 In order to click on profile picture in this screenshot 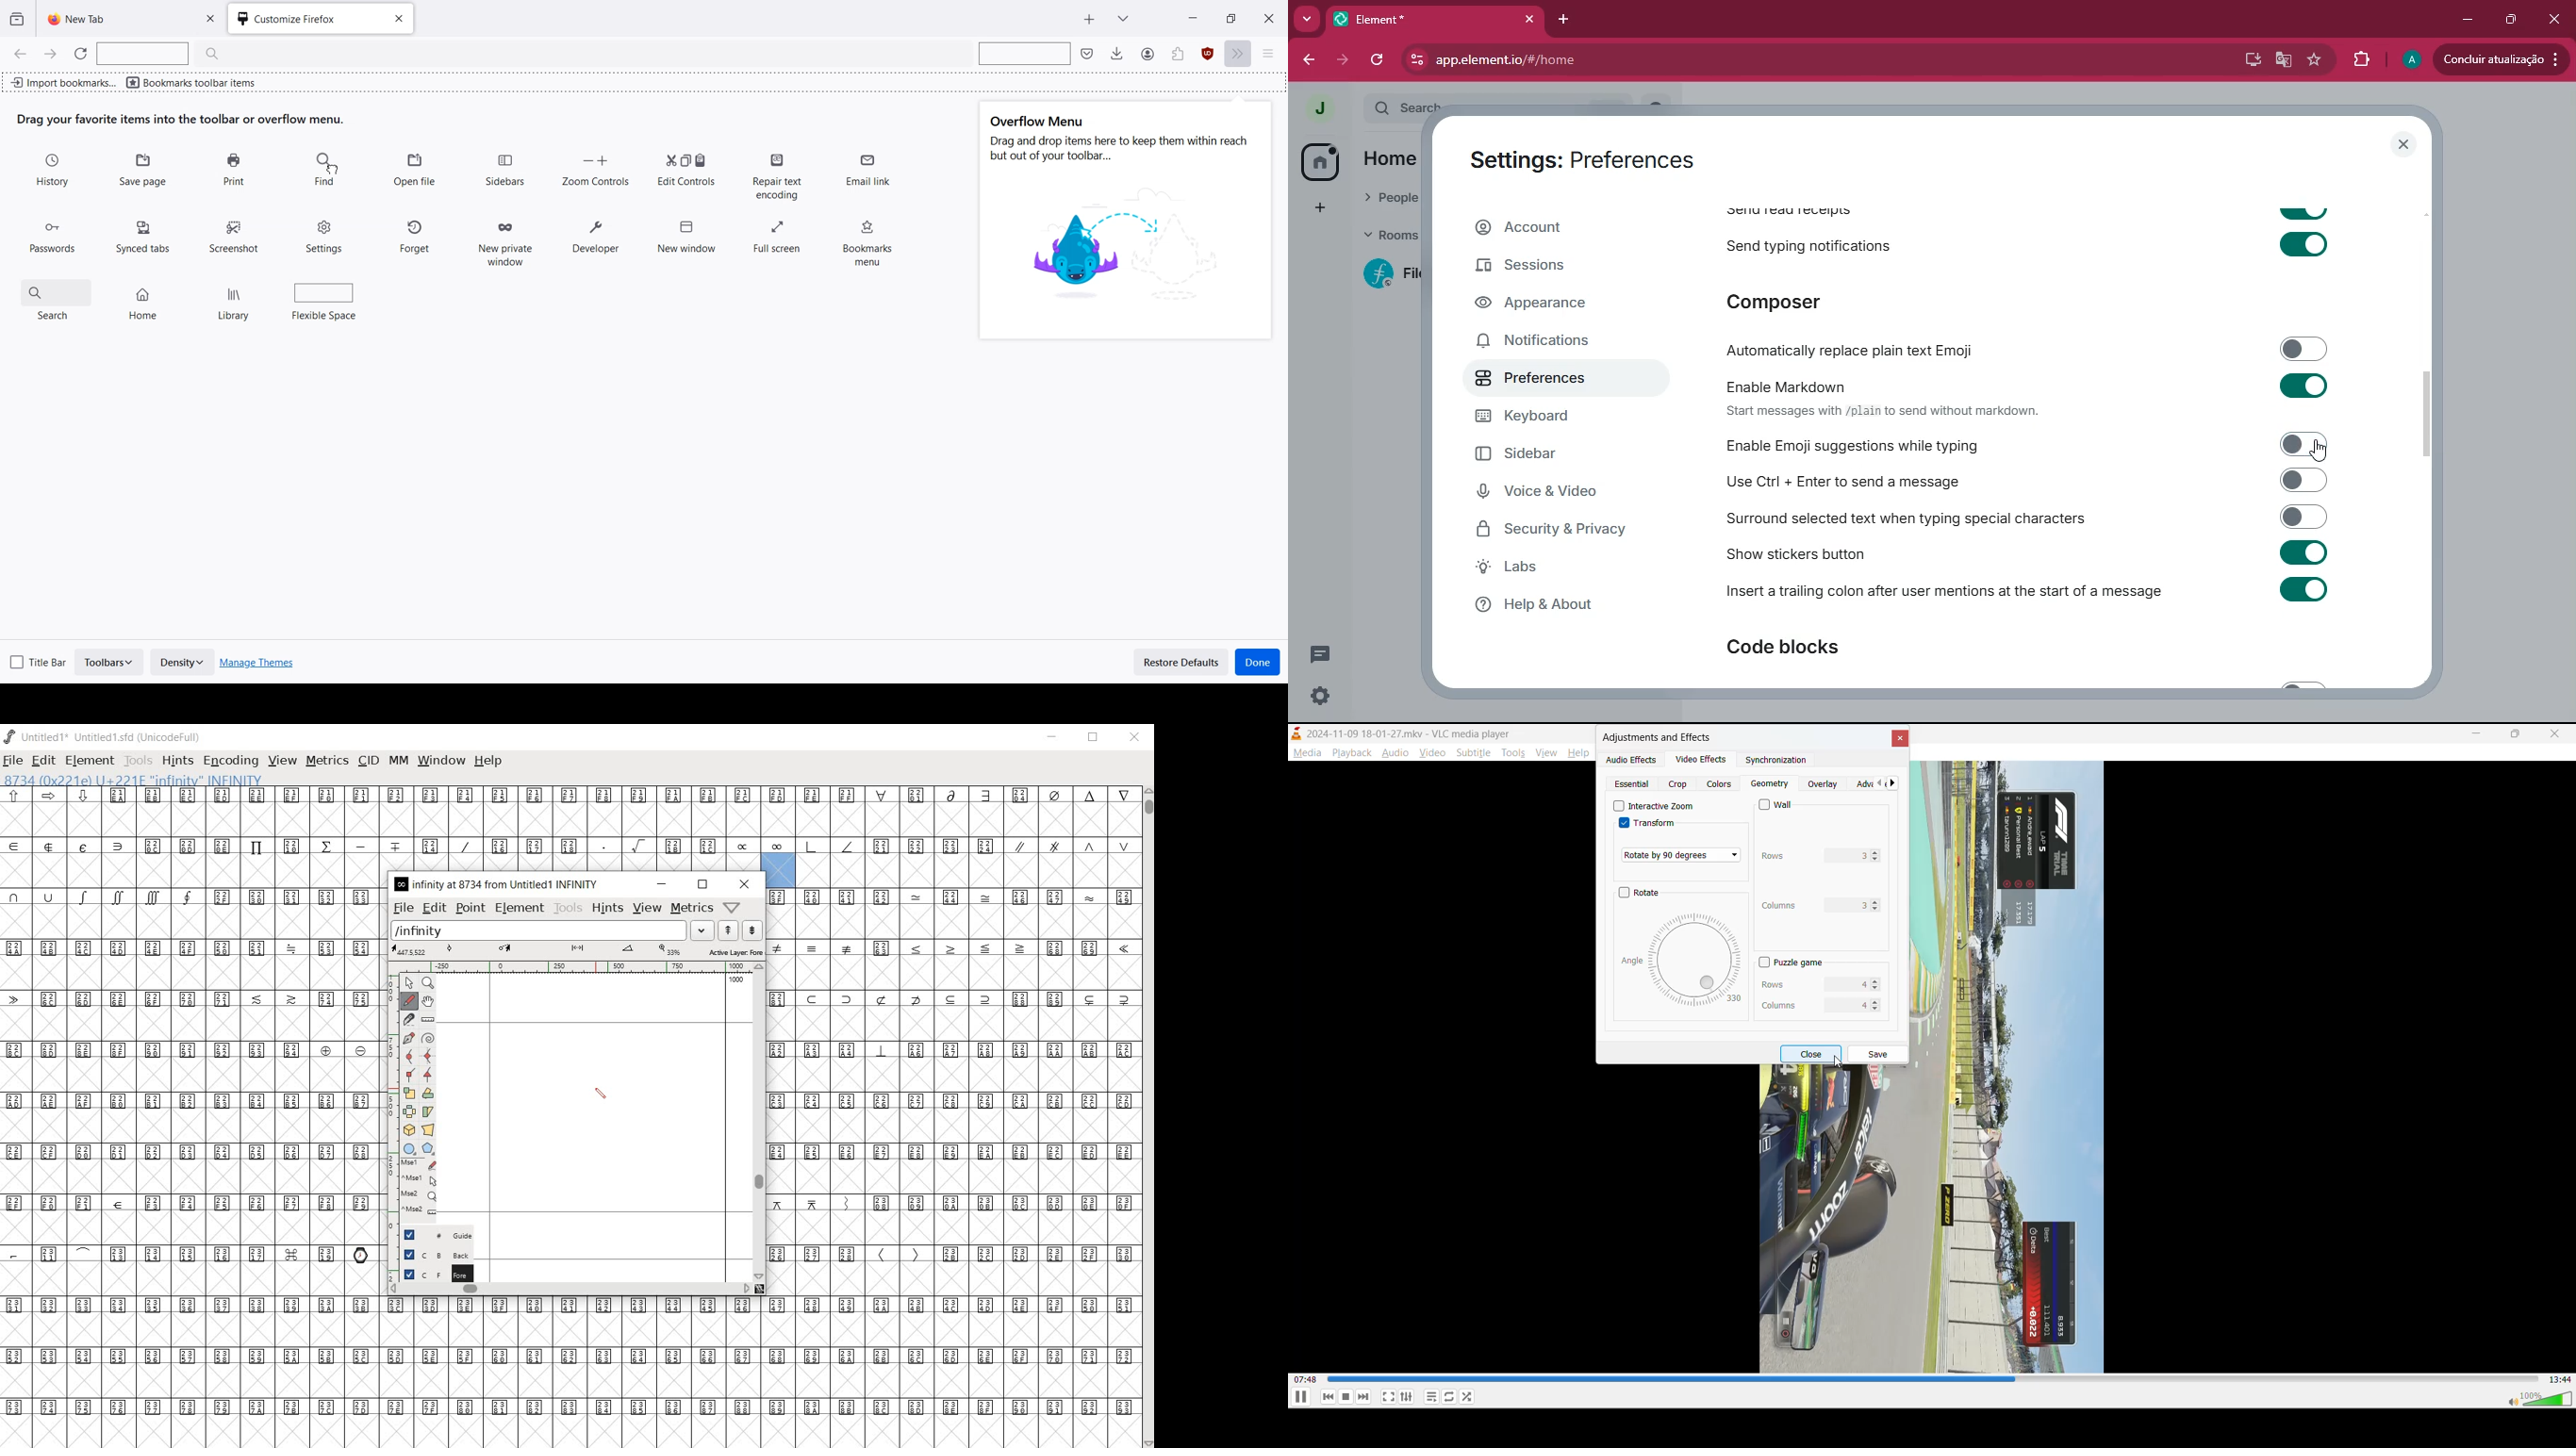, I will do `click(1314, 107)`.